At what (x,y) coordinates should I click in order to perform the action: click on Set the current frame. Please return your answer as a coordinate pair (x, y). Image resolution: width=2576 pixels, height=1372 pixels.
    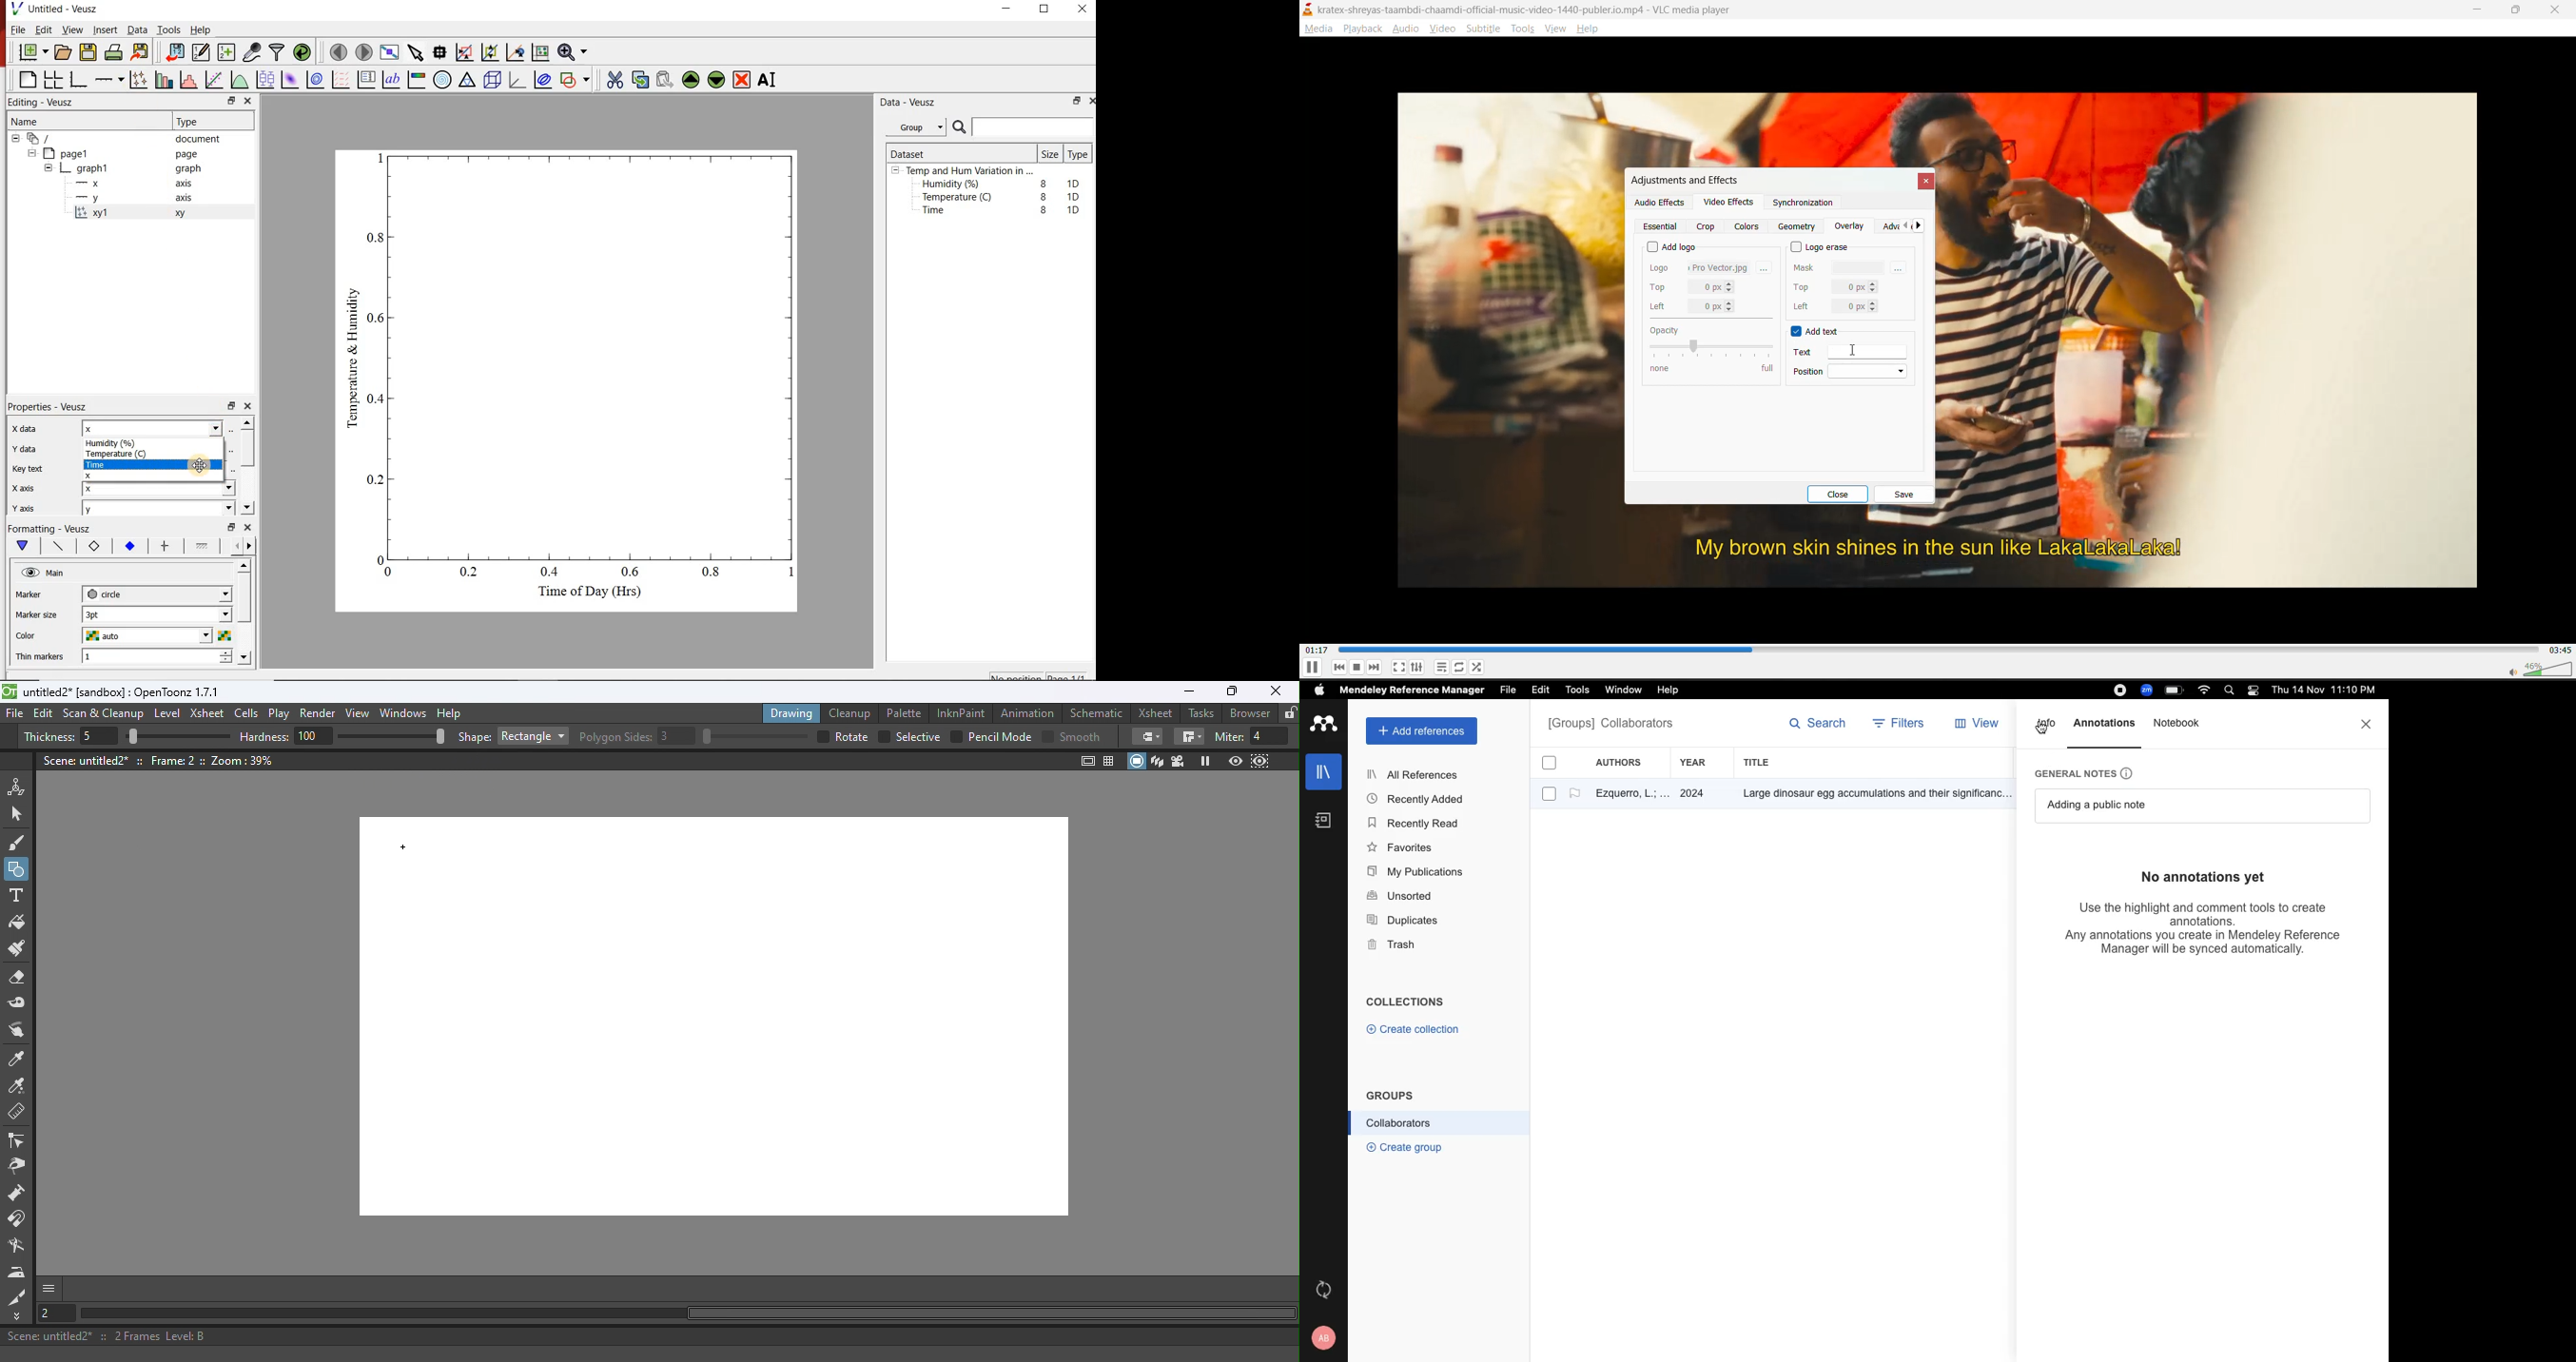
    Looking at the image, I should click on (54, 1313).